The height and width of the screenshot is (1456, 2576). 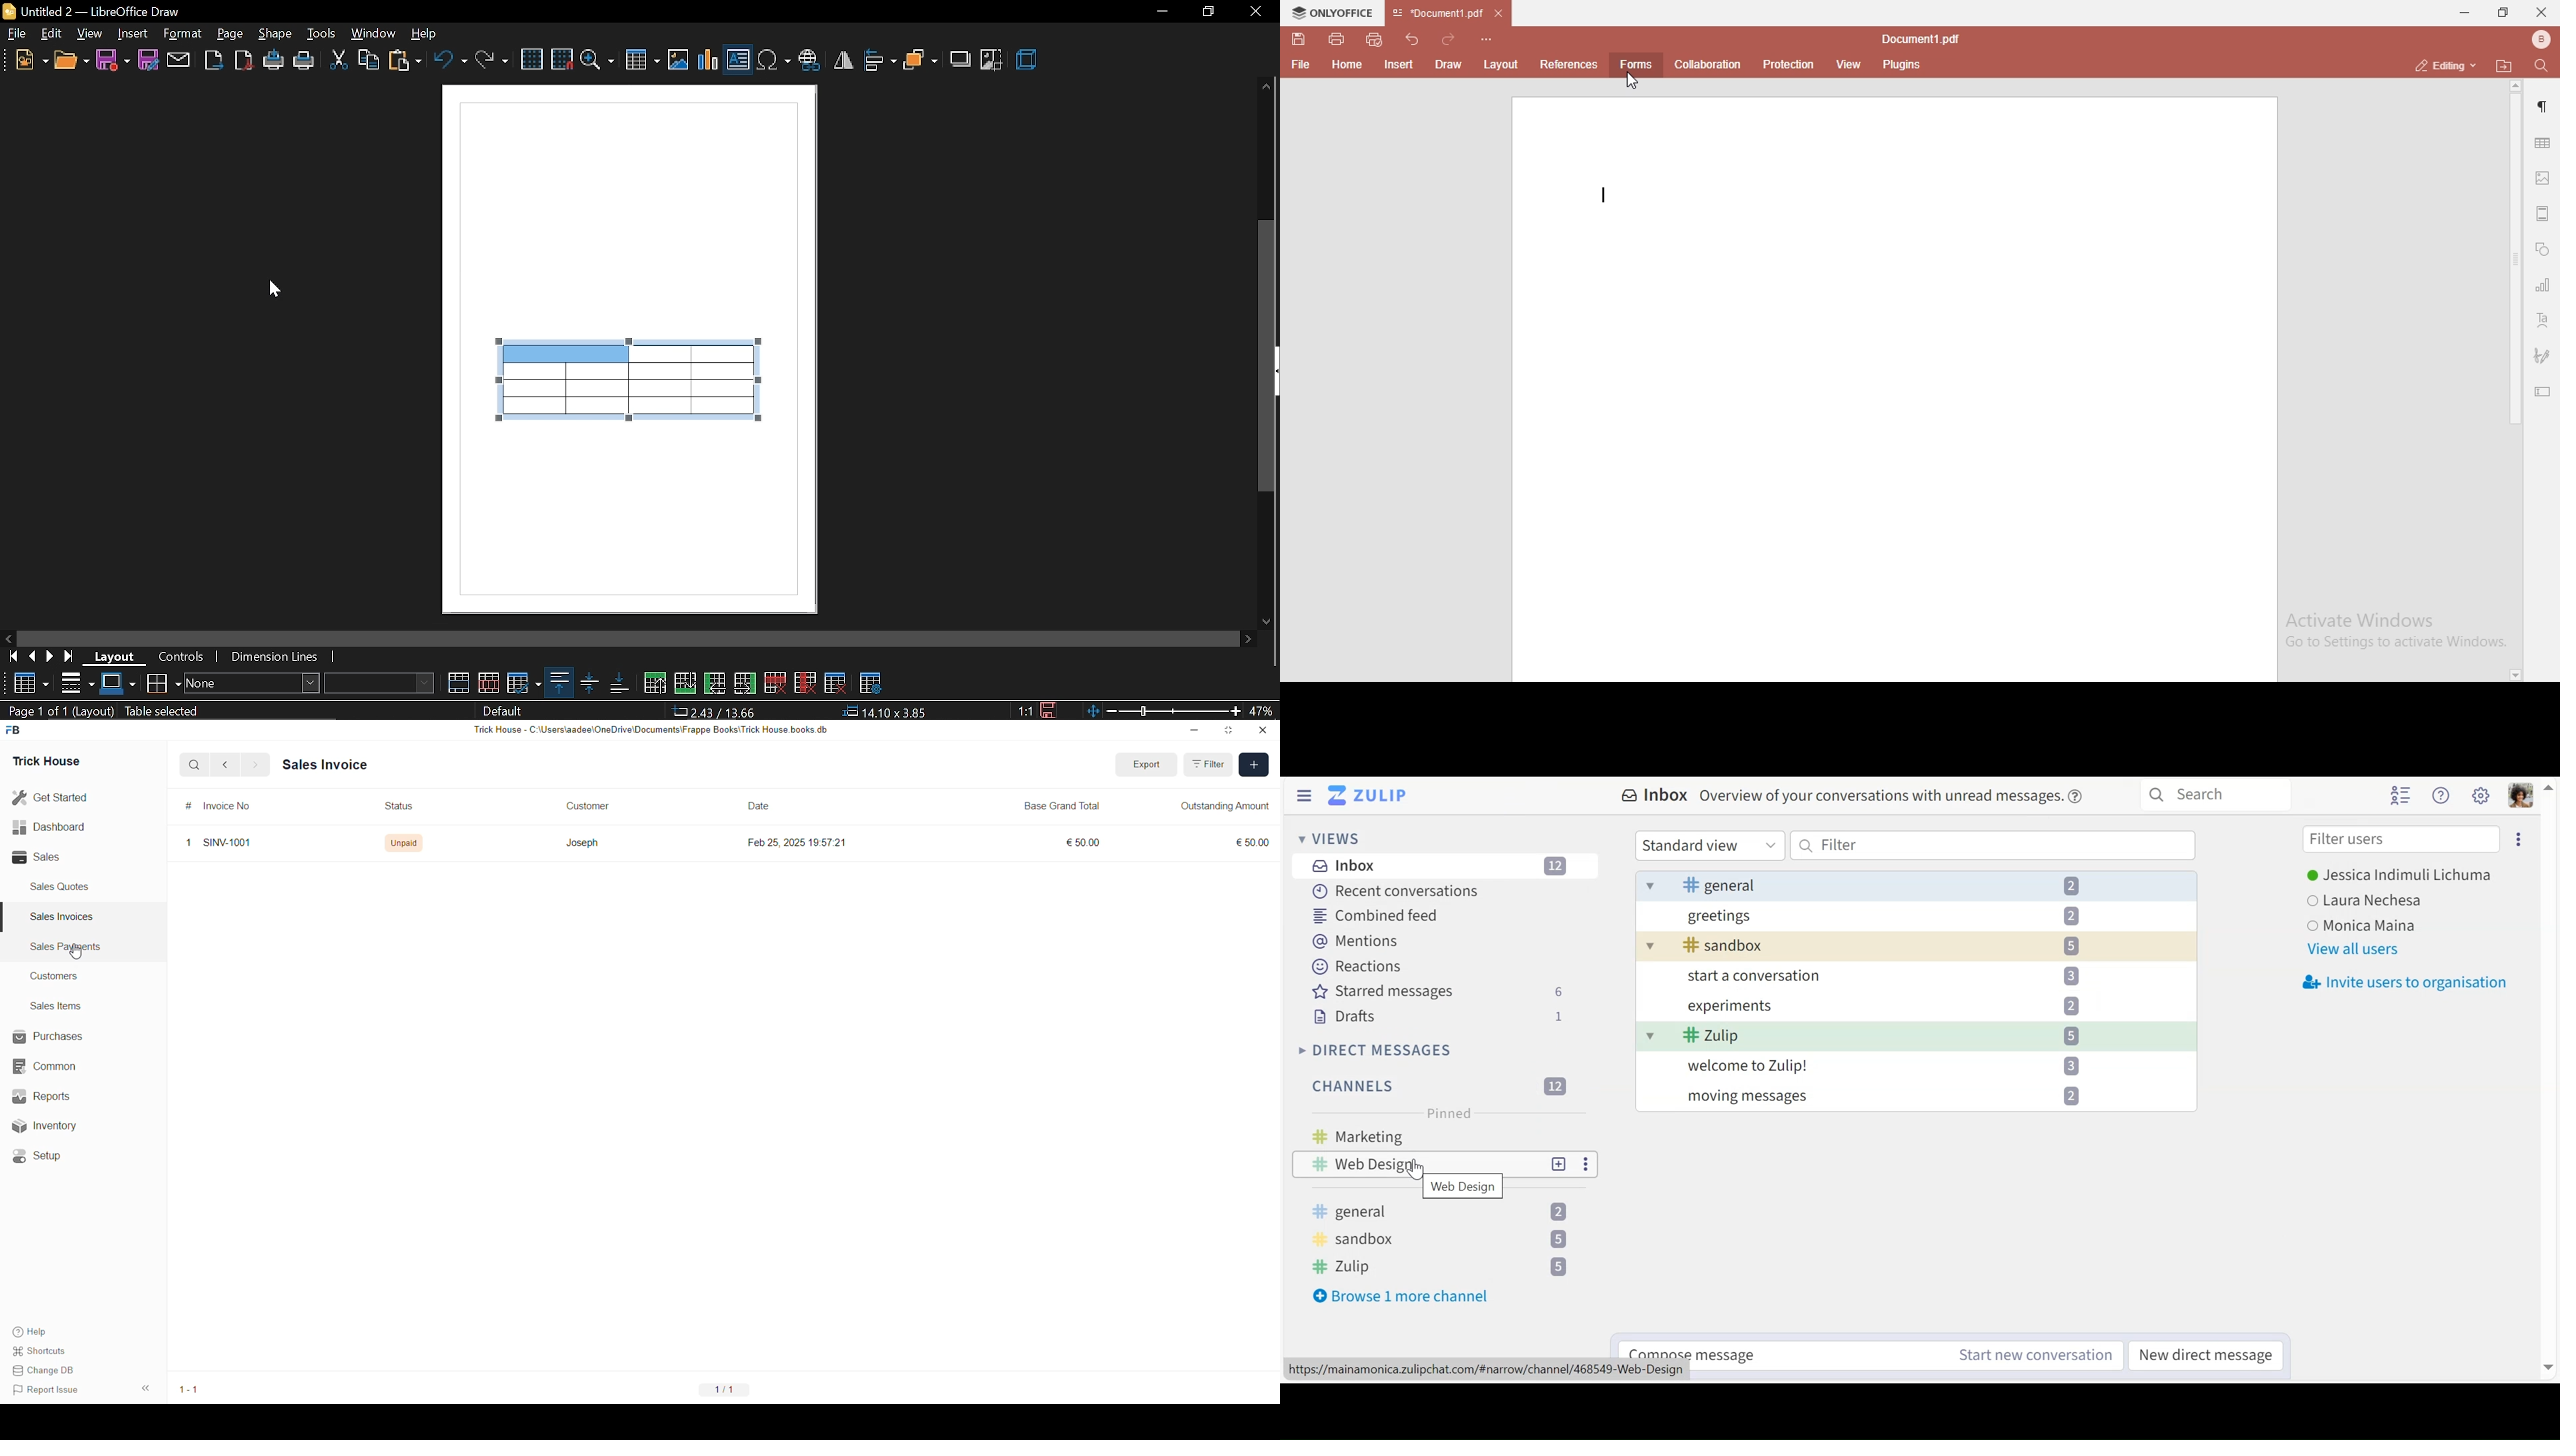 What do you see at coordinates (118, 683) in the screenshot?
I see `border color` at bounding box center [118, 683].